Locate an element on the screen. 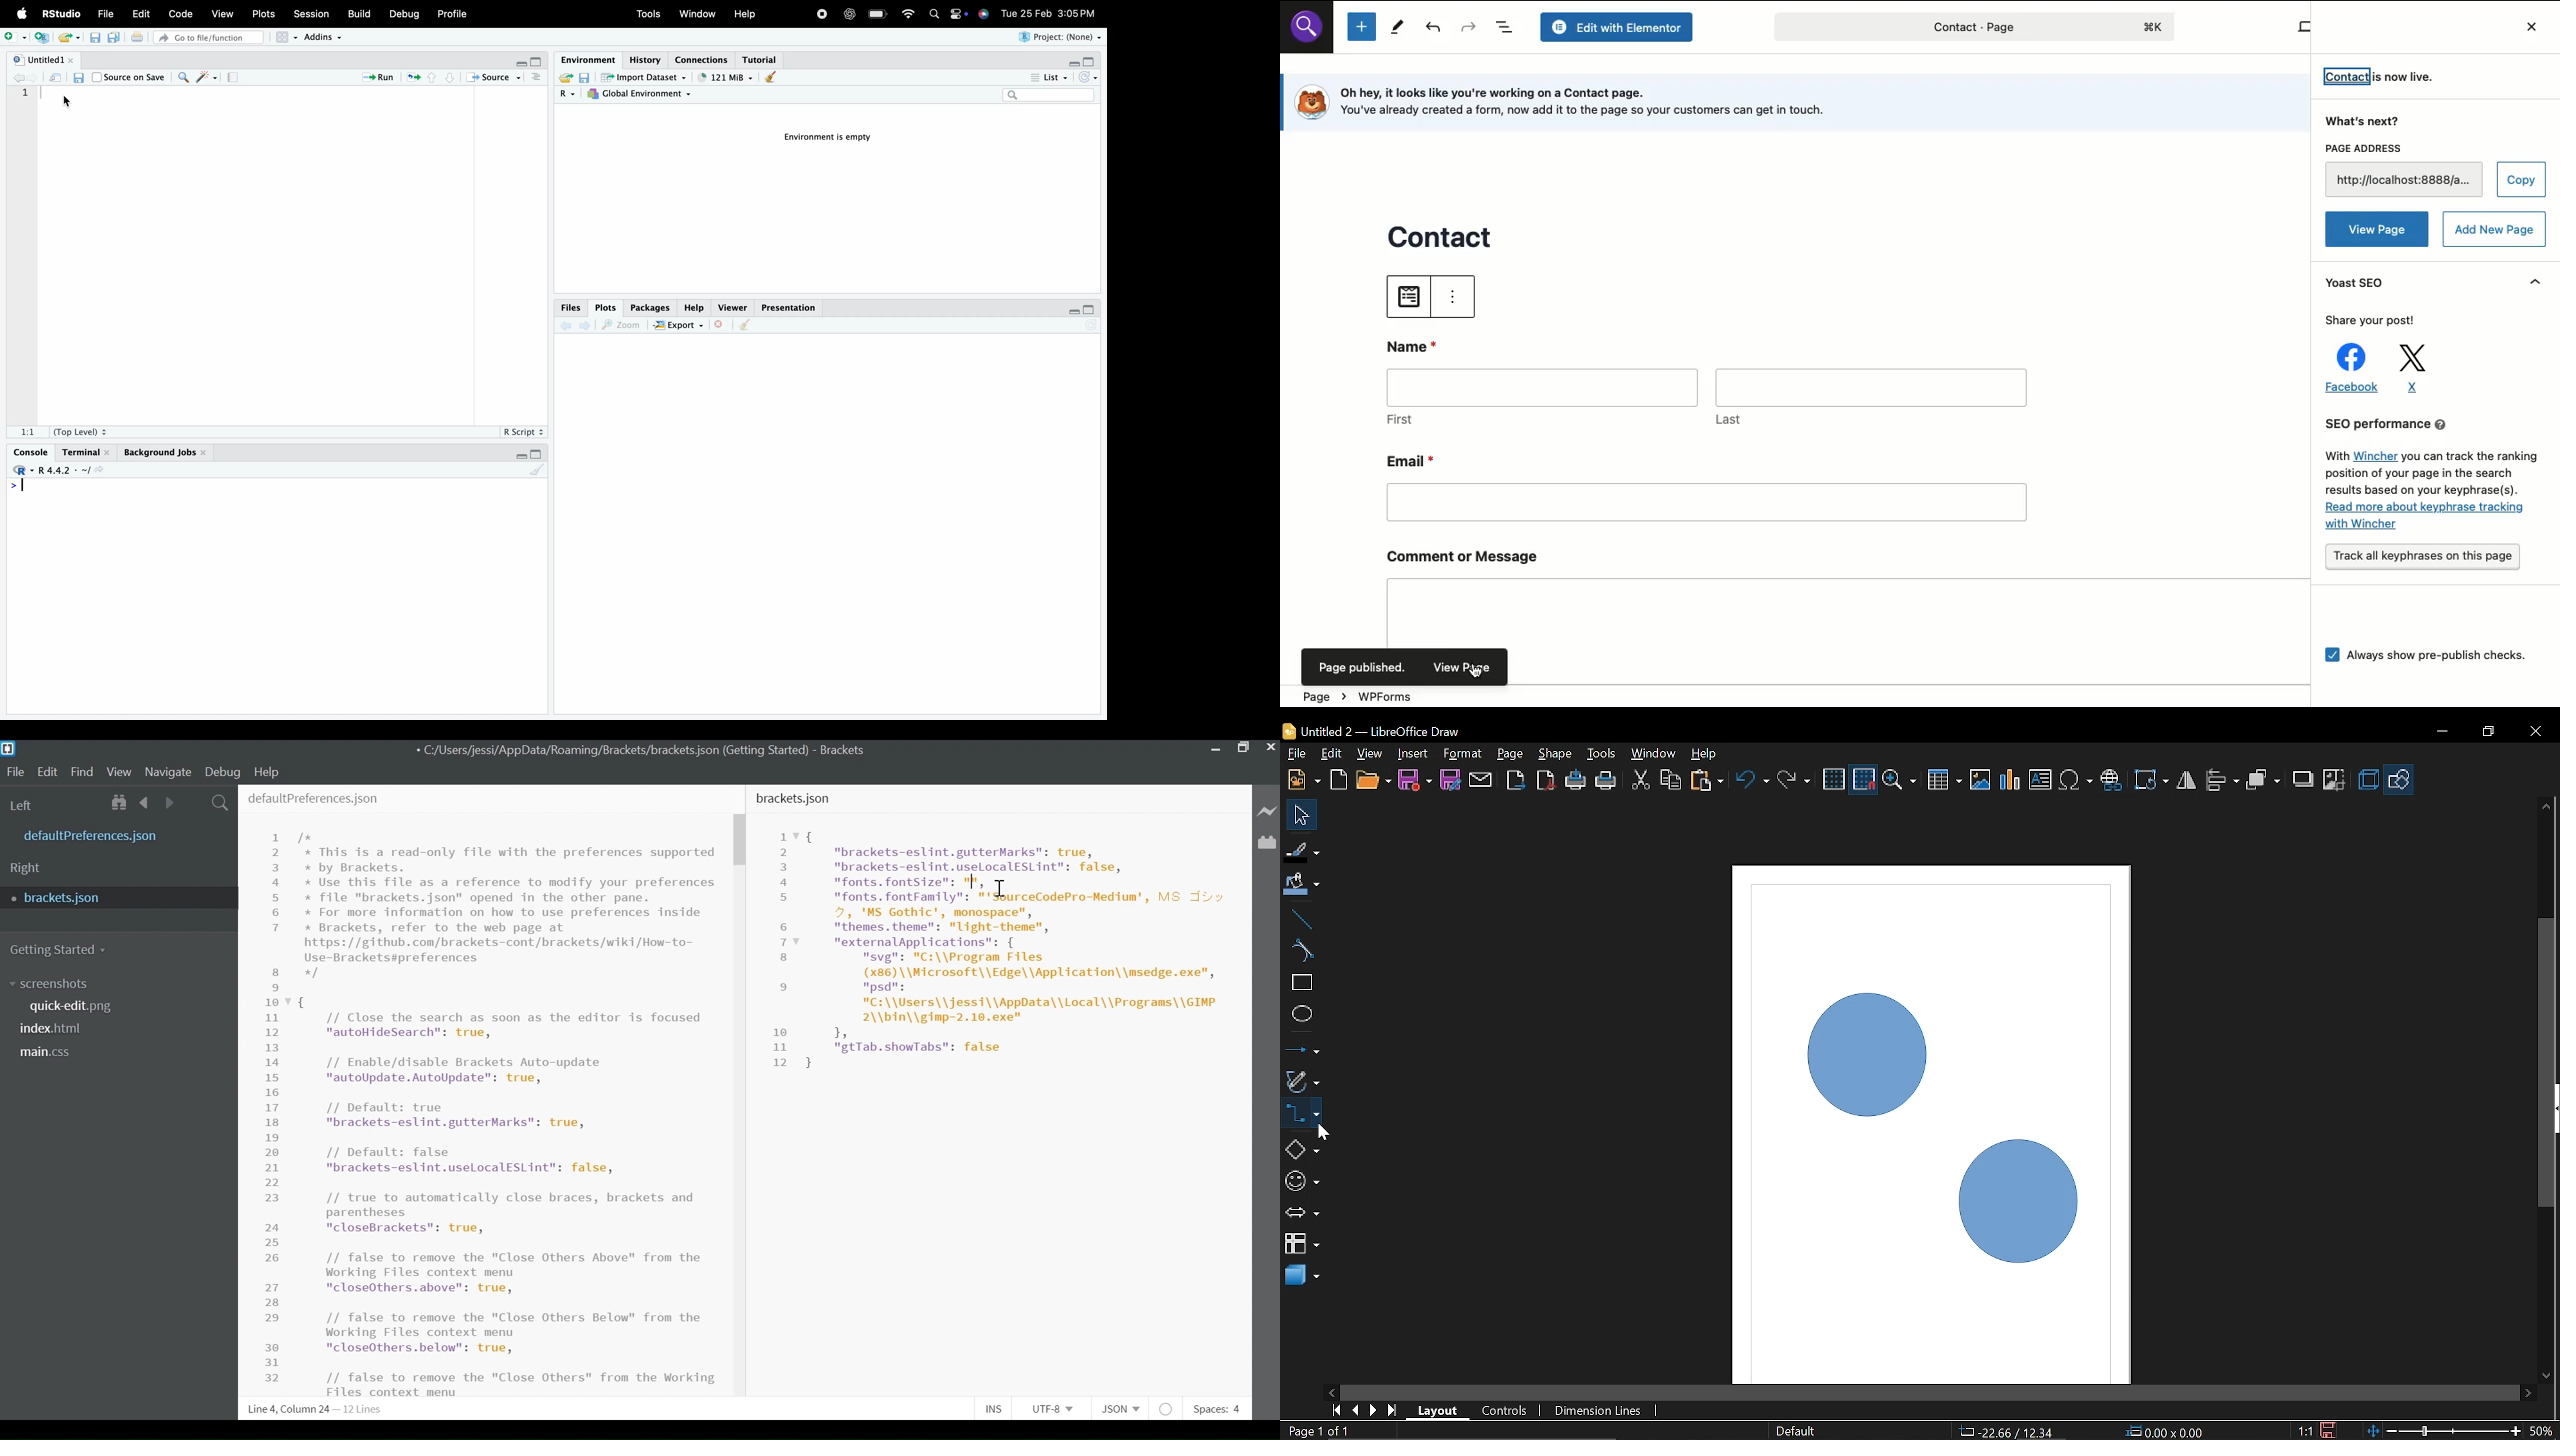 This screenshot has width=2576, height=1456. Current shapes is located at coordinates (1934, 1127).